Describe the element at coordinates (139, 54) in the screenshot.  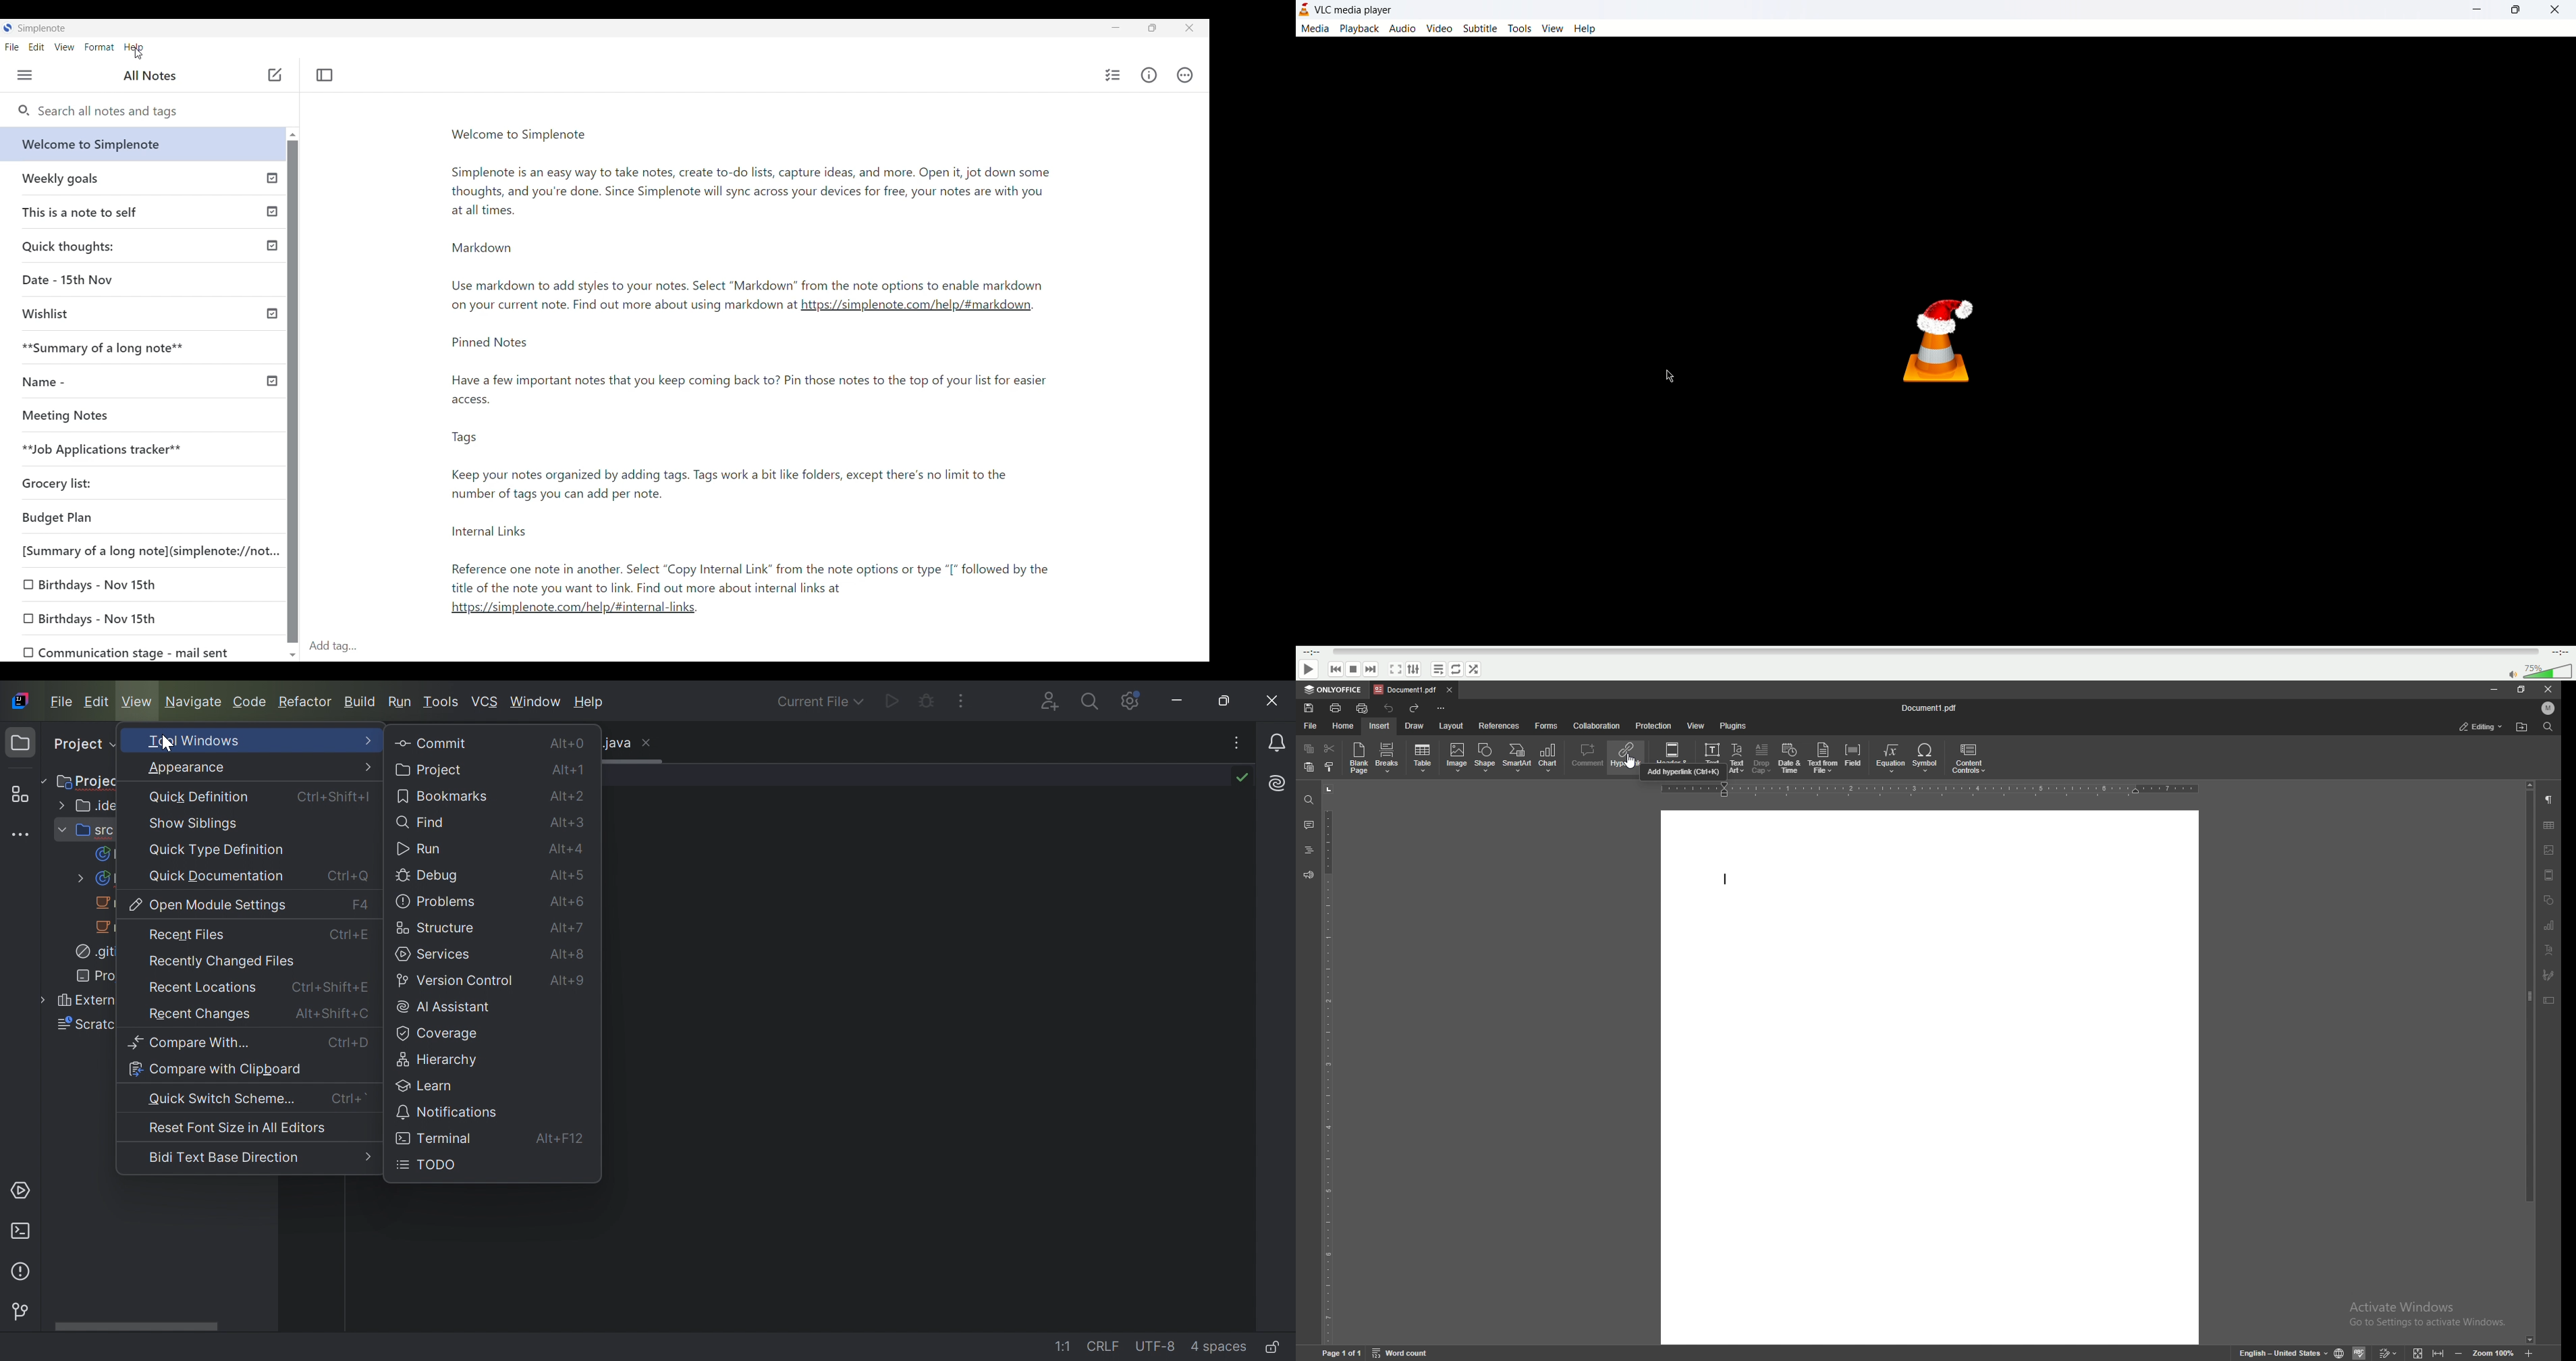
I see `cursor` at that location.